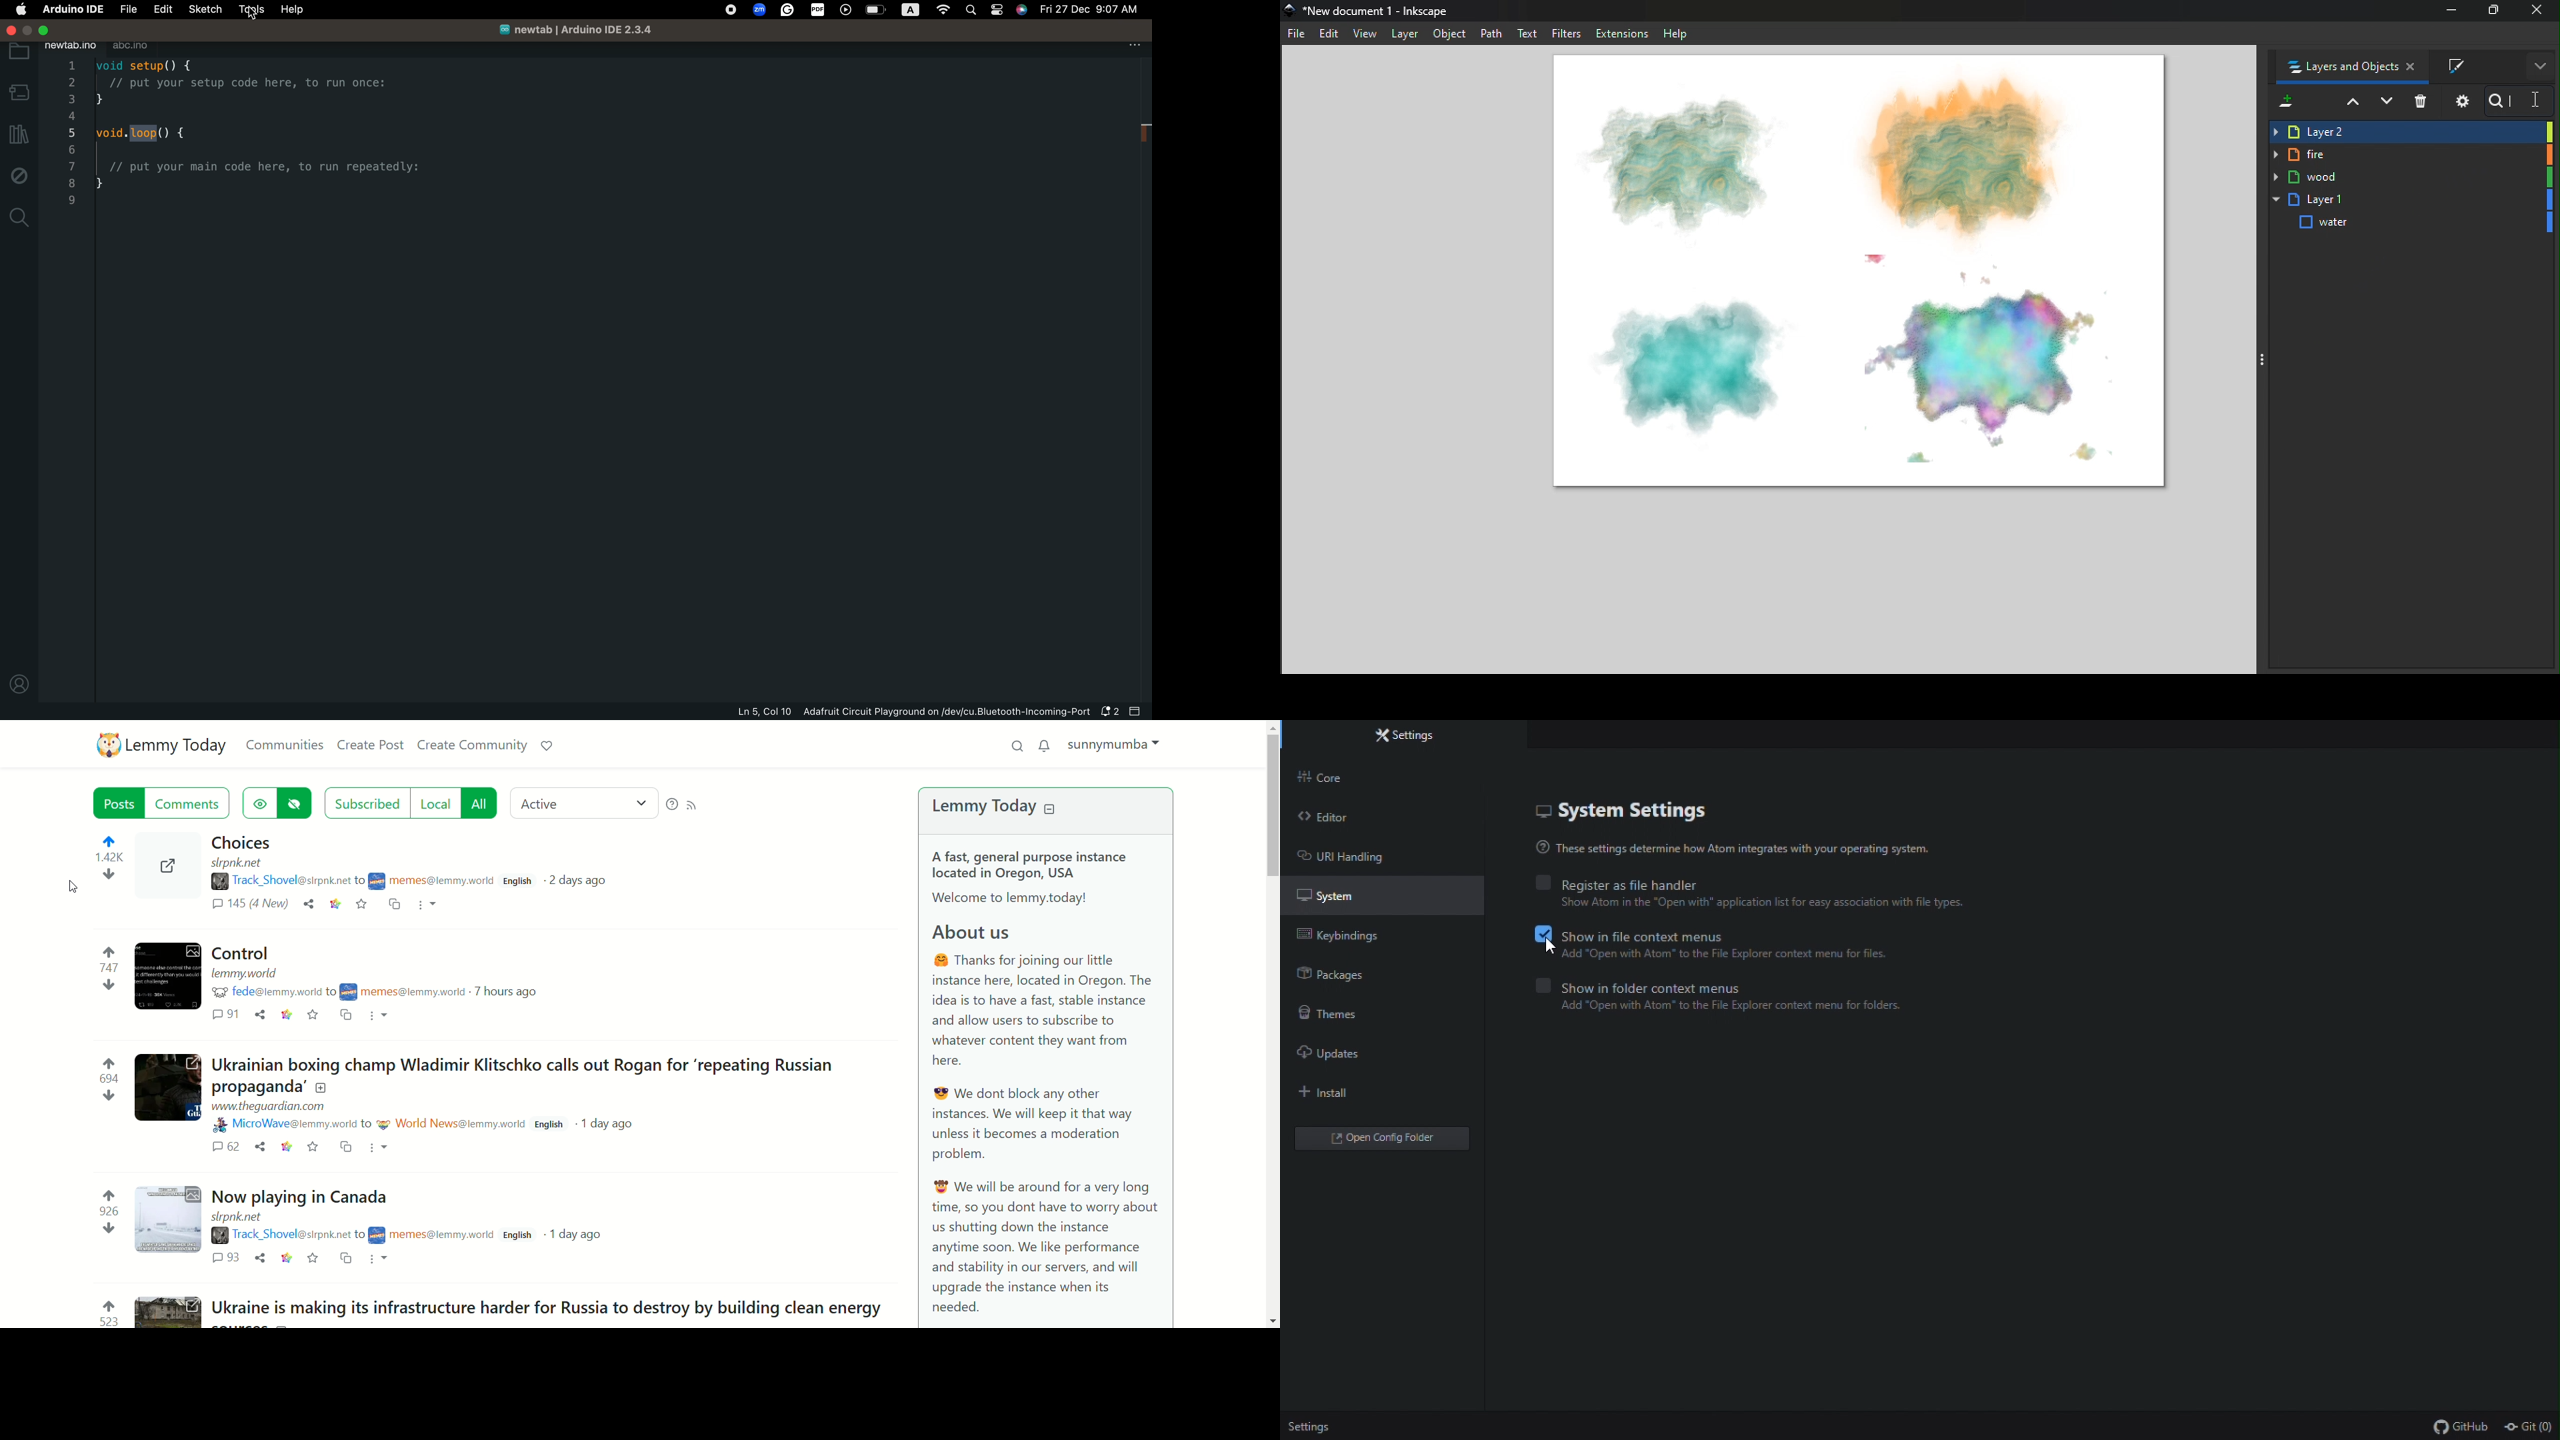 This screenshot has width=2576, height=1456. What do you see at coordinates (378, 1235) in the screenshot?
I see `poster image` at bounding box center [378, 1235].